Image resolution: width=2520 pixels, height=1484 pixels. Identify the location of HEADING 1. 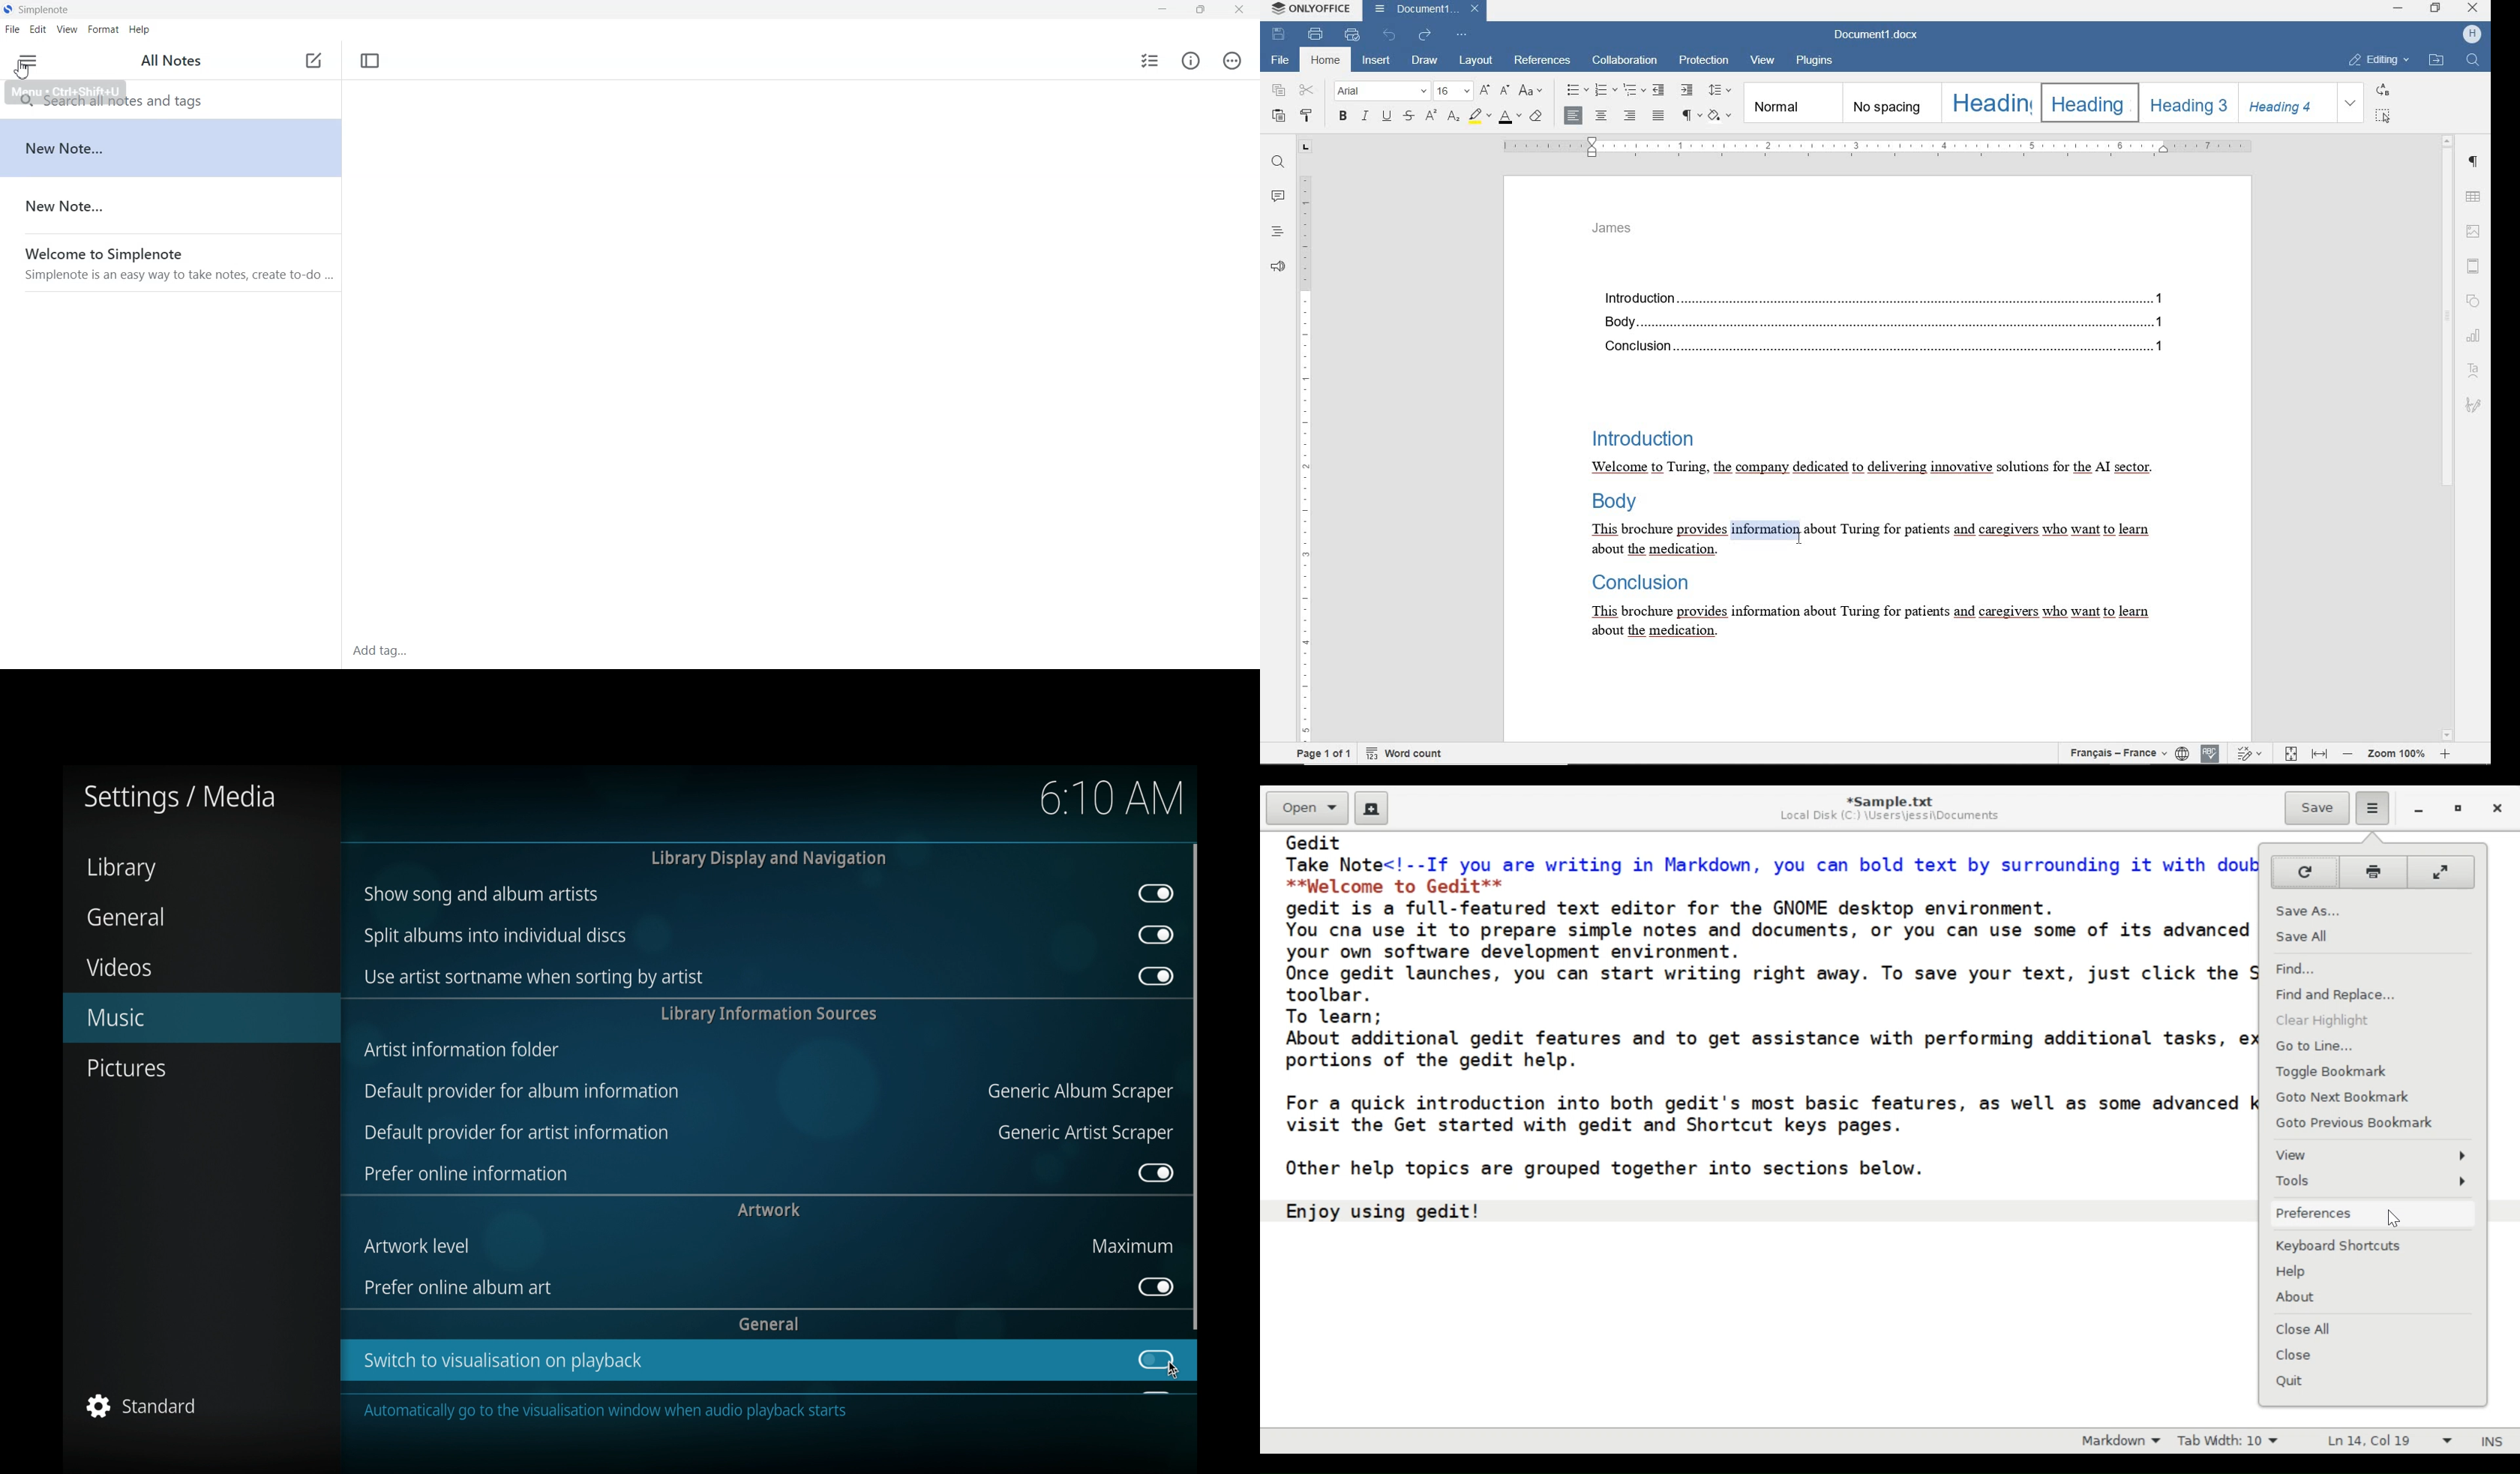
(1989, 102).